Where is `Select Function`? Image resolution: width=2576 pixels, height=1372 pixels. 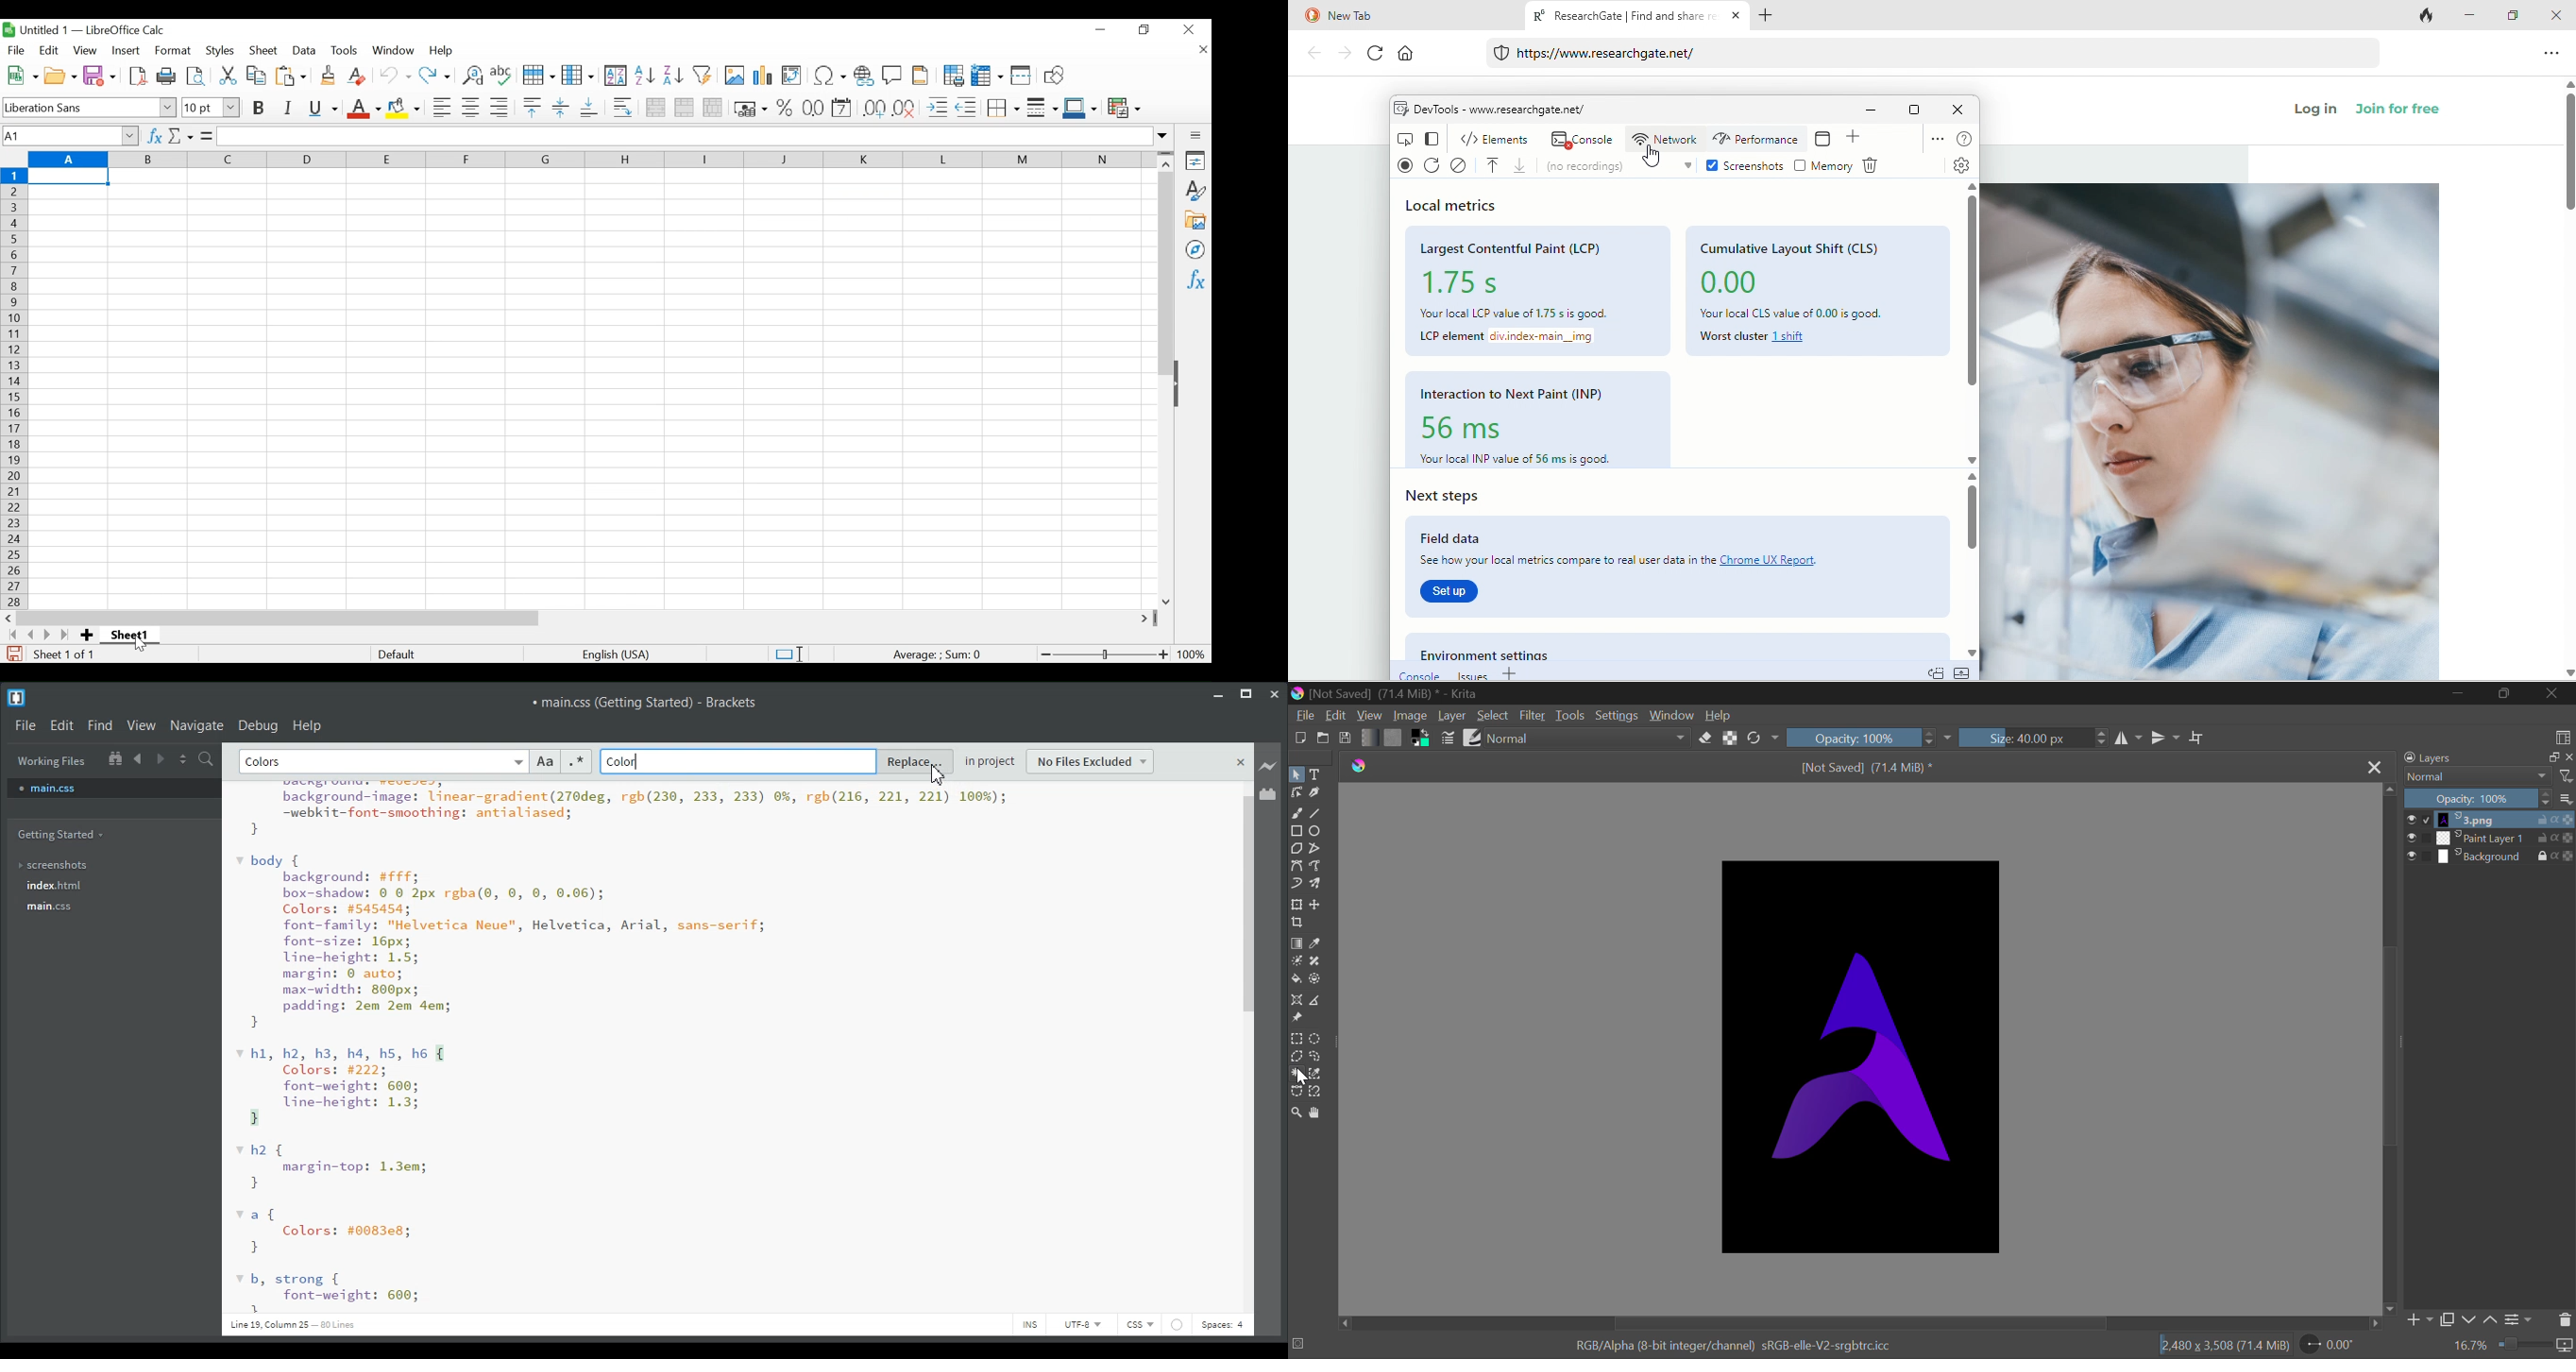
Select Function is located at coordinates (181, 136).